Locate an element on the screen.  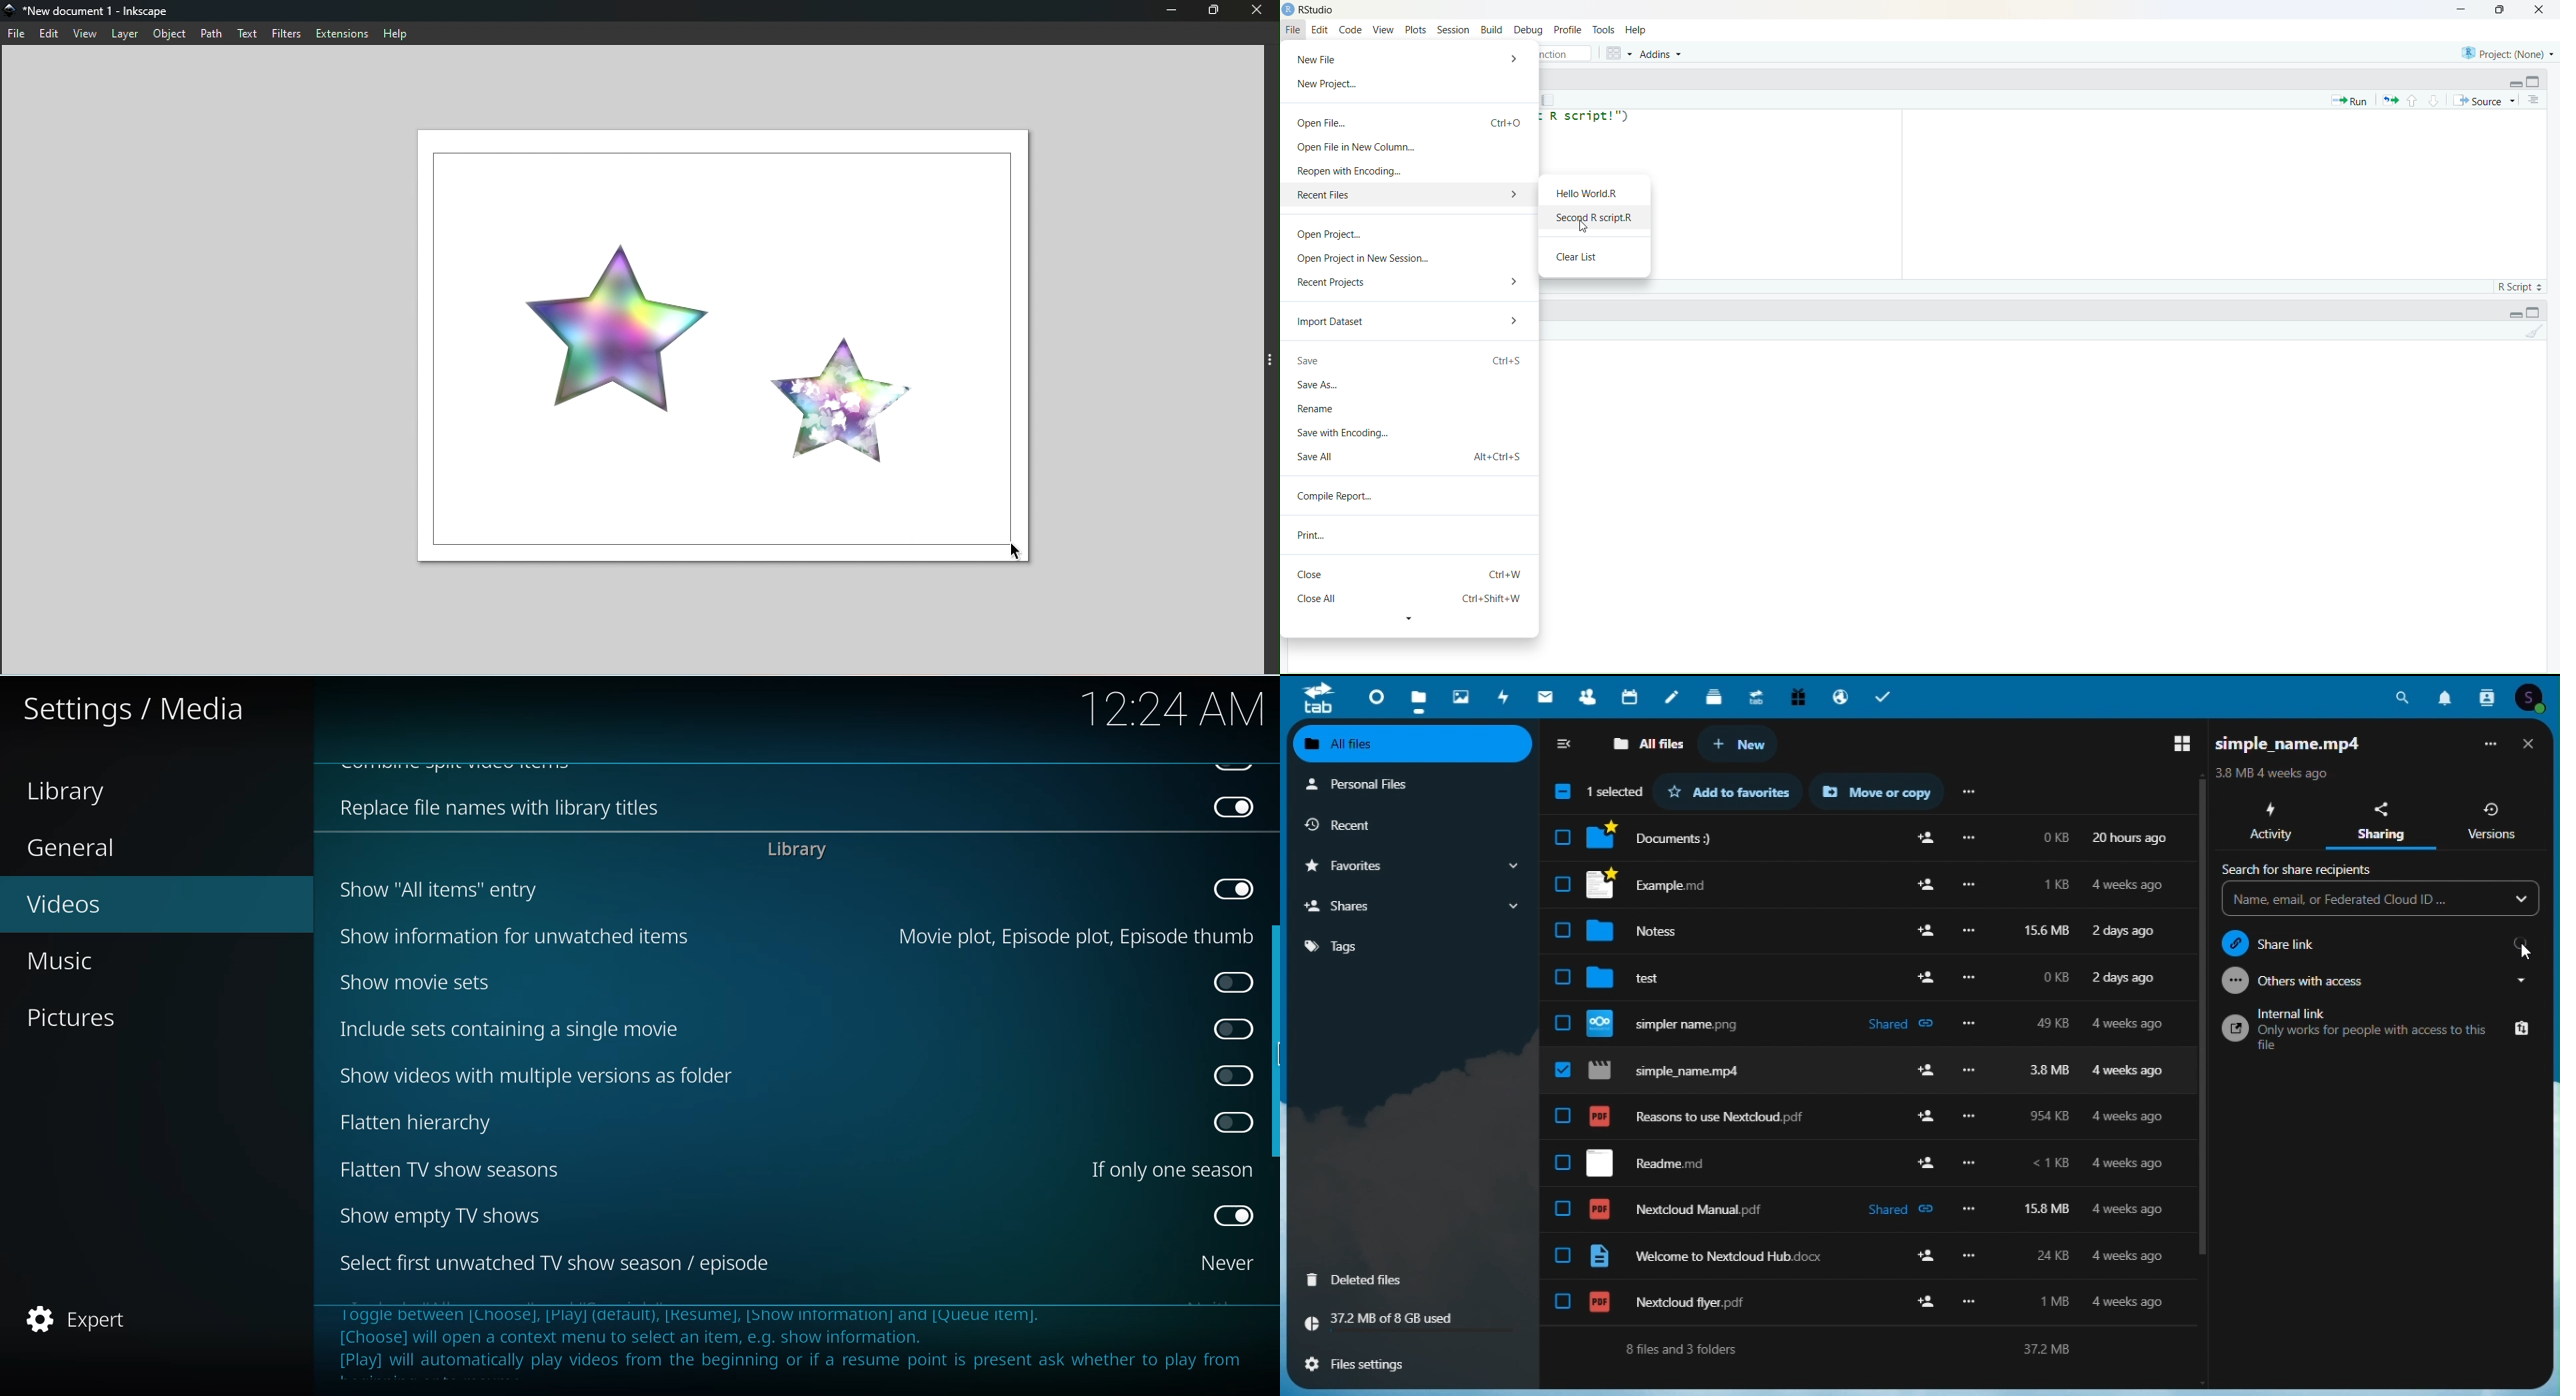
Open File in New Column... is located at coordinates (1354, 147).